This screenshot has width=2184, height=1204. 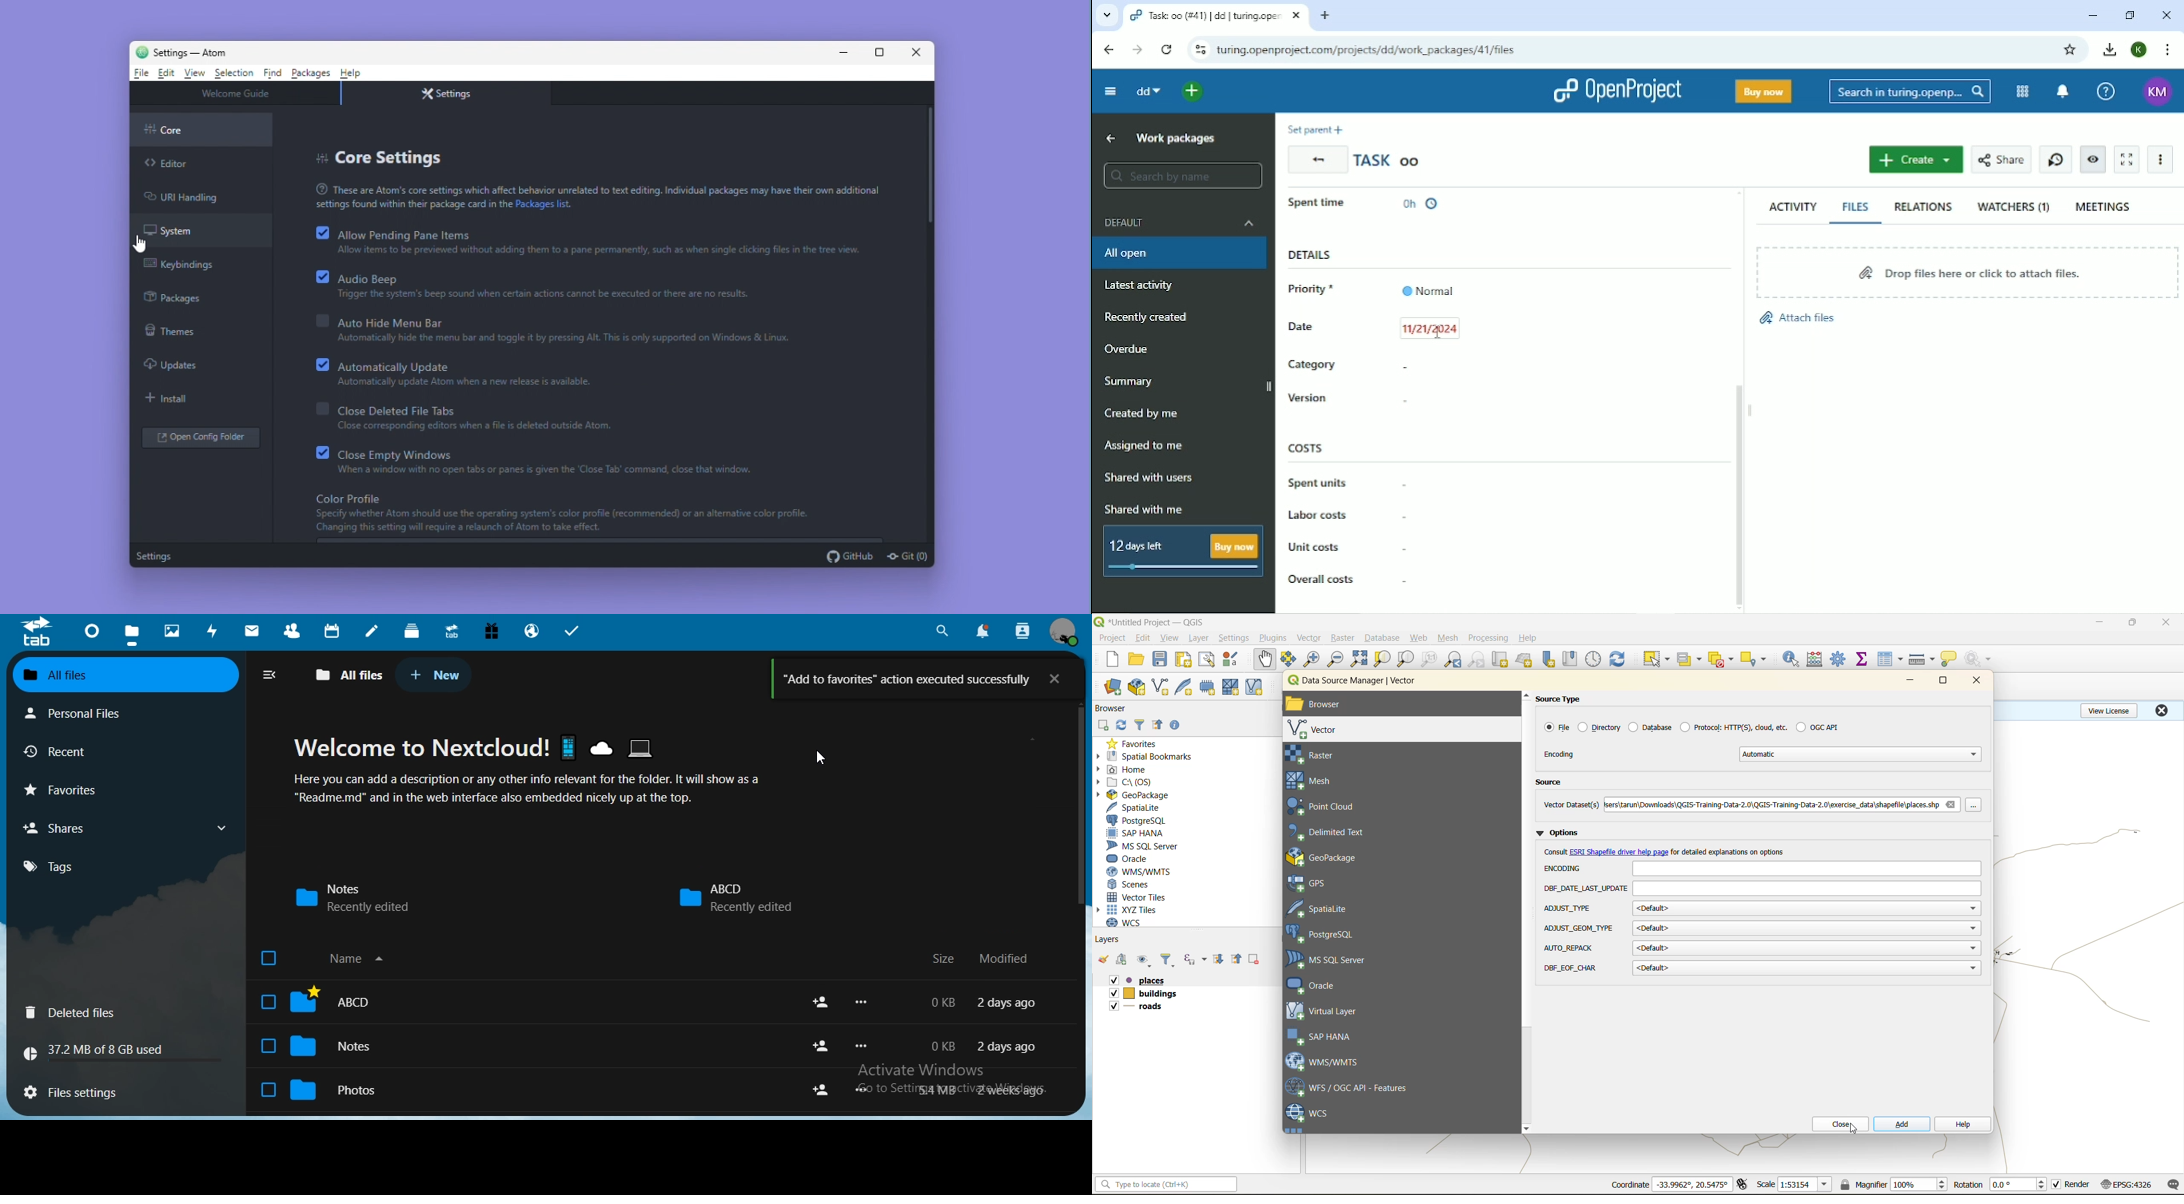 I want to click on point cloud, so click(x=1328, y=807).